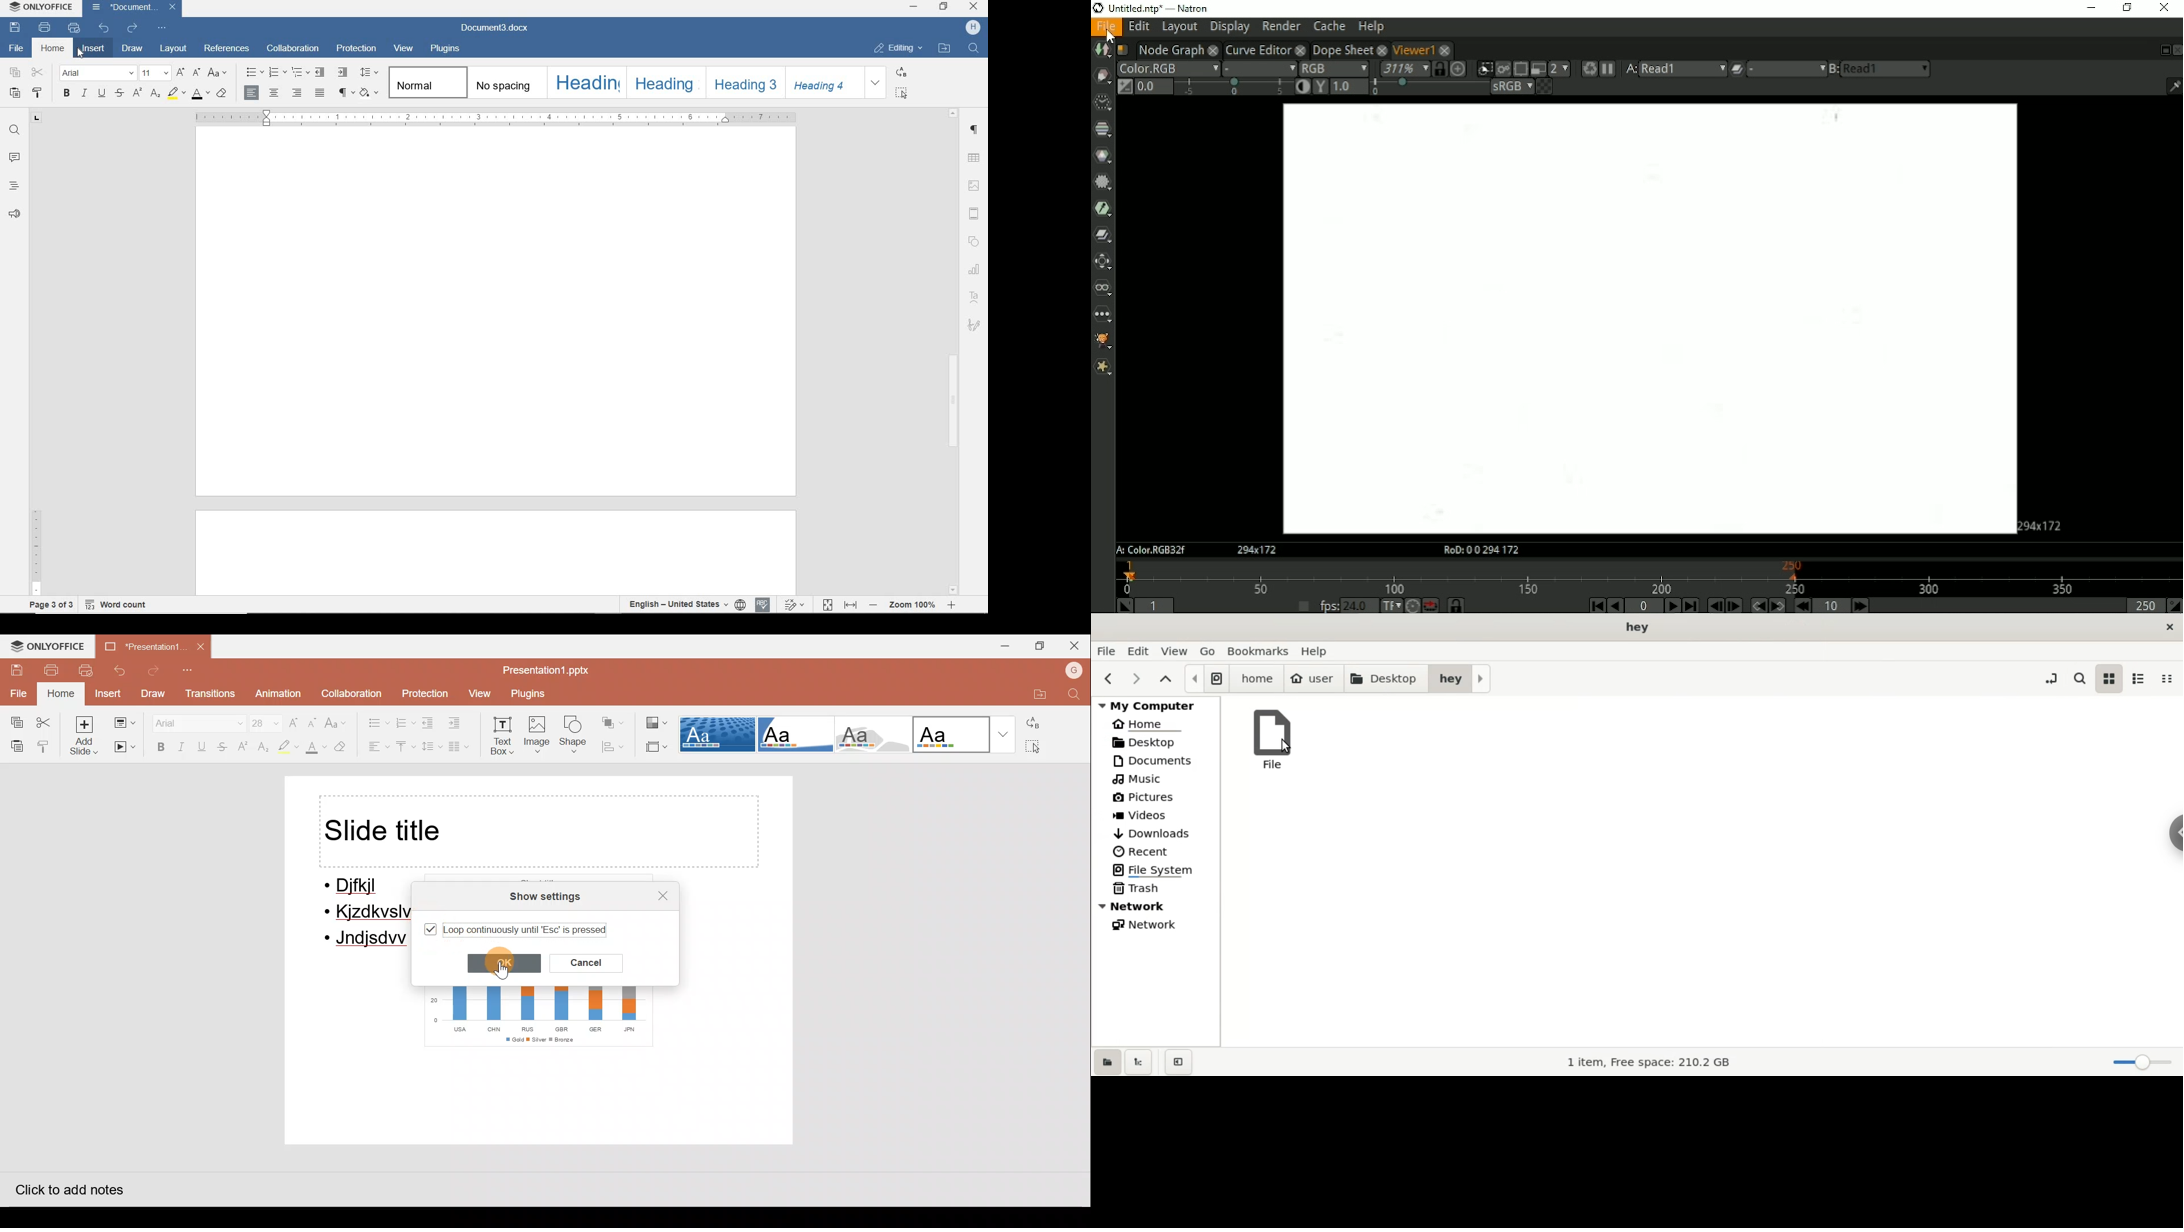  I want to click on TAB STOP, so click(38, 119).